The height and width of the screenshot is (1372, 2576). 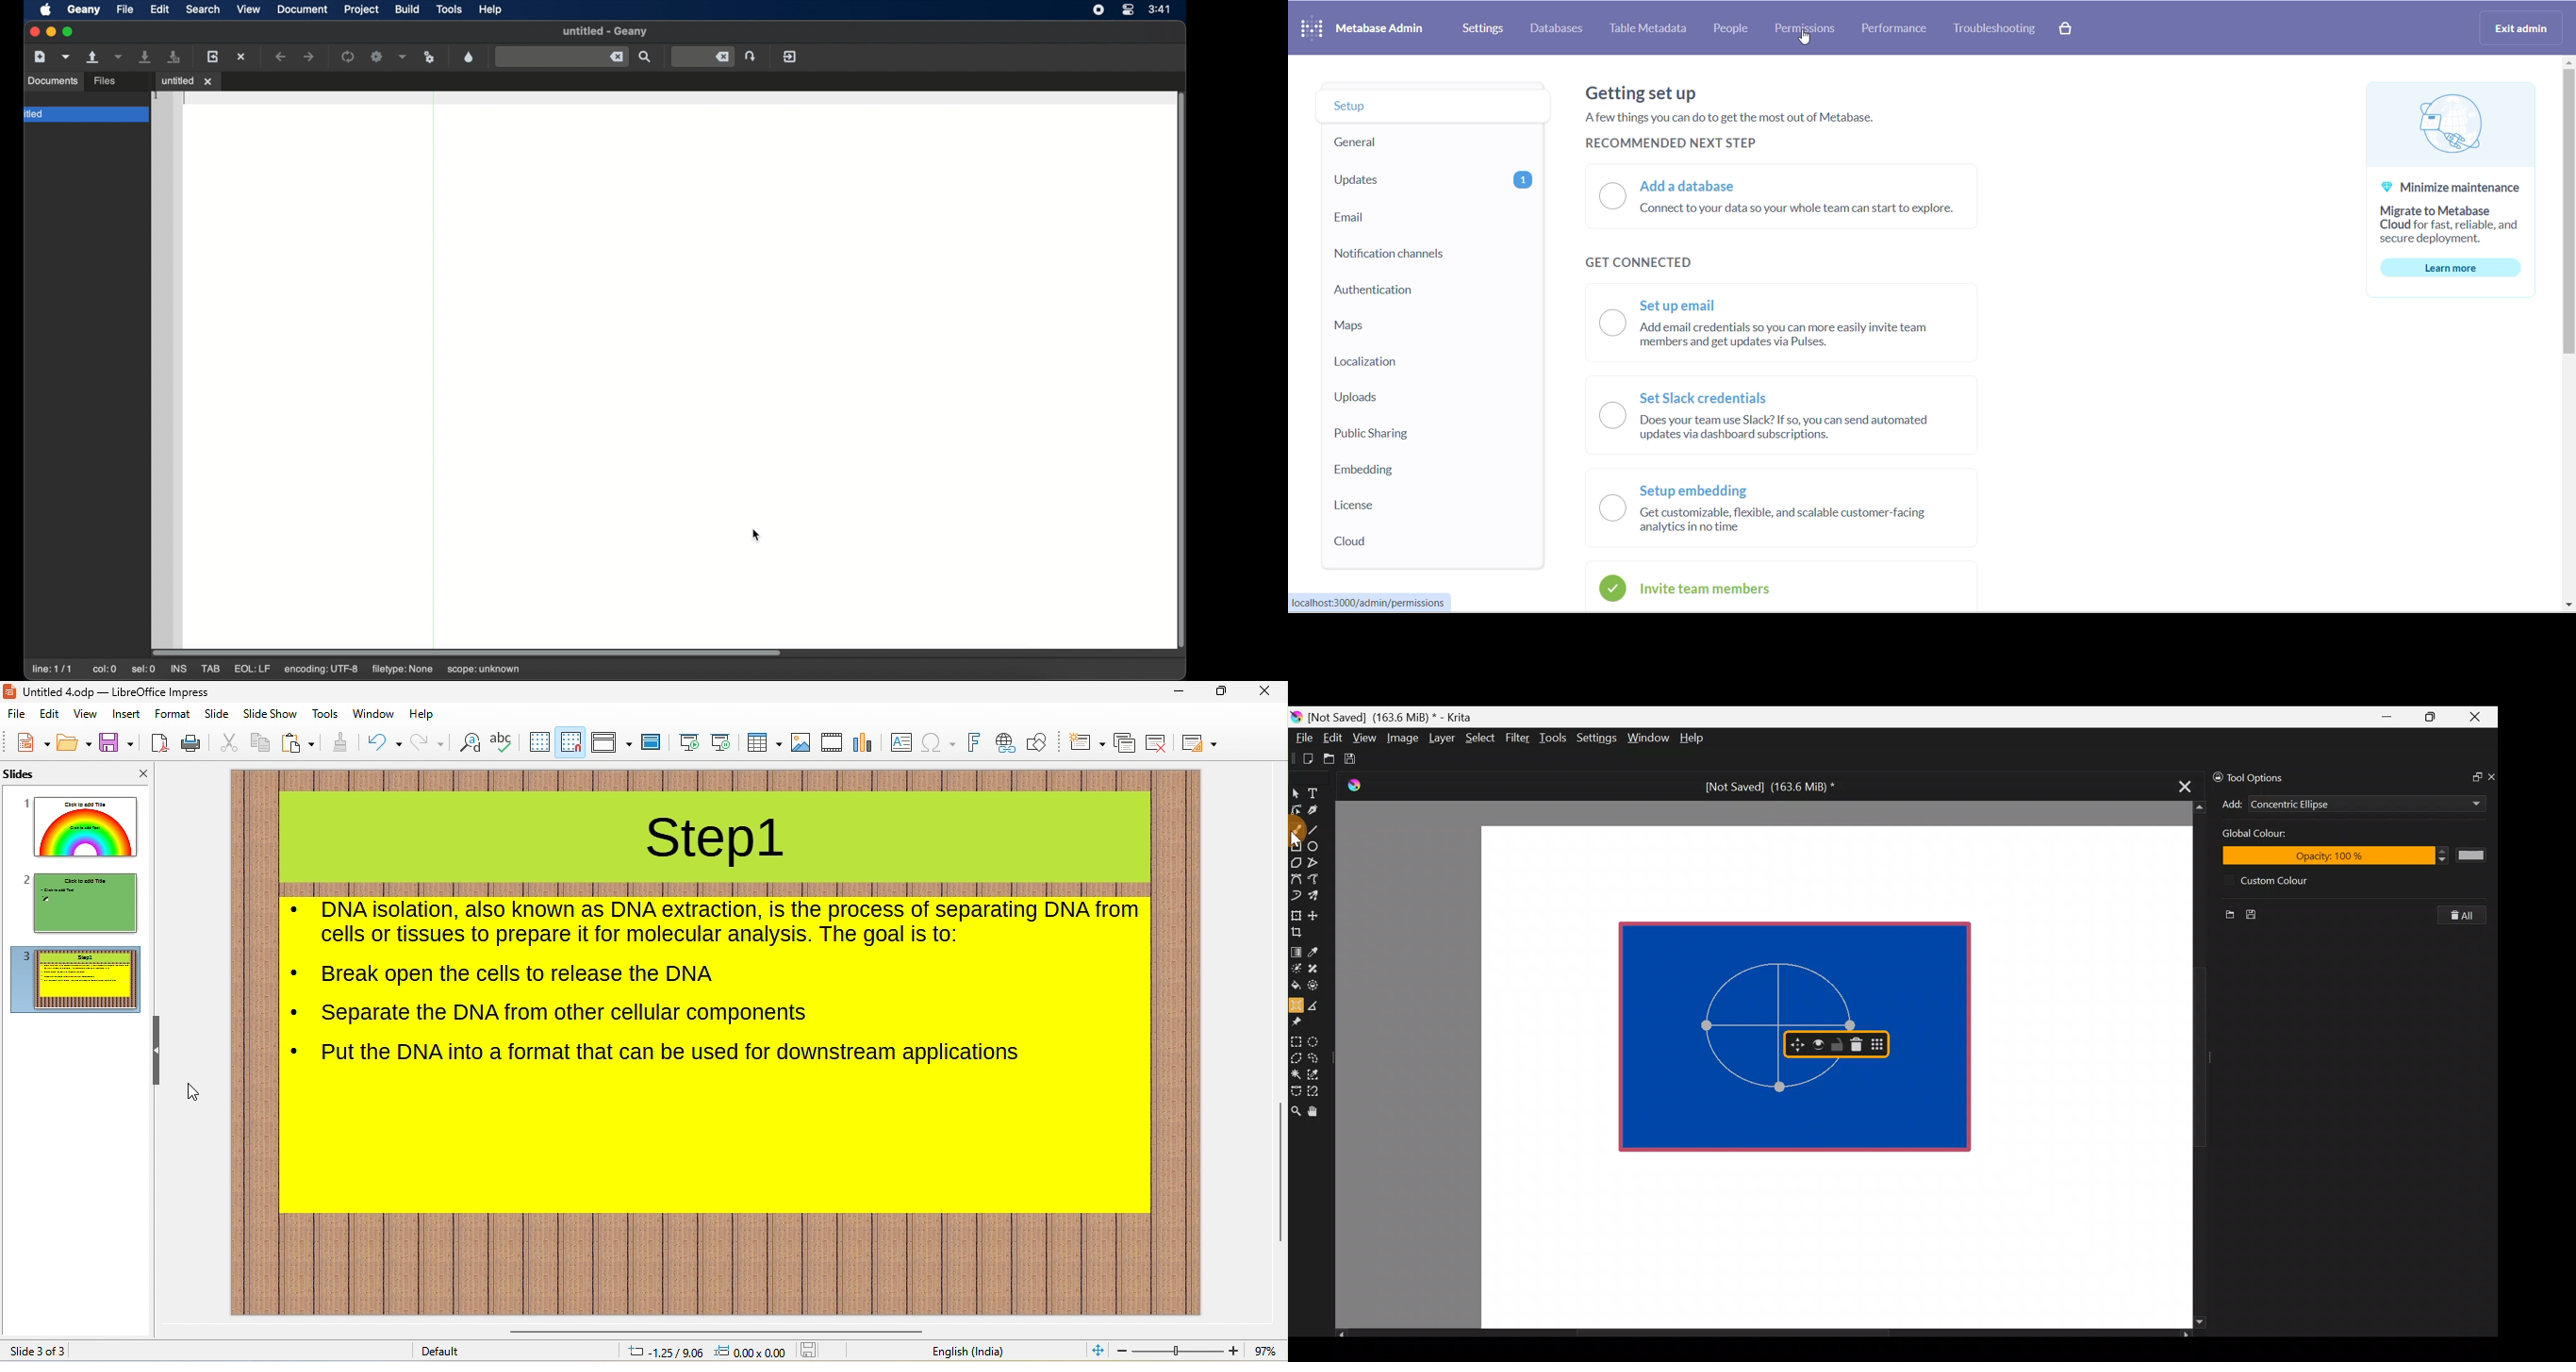 I want to click on zoom, so click(x=1178, y=1351).